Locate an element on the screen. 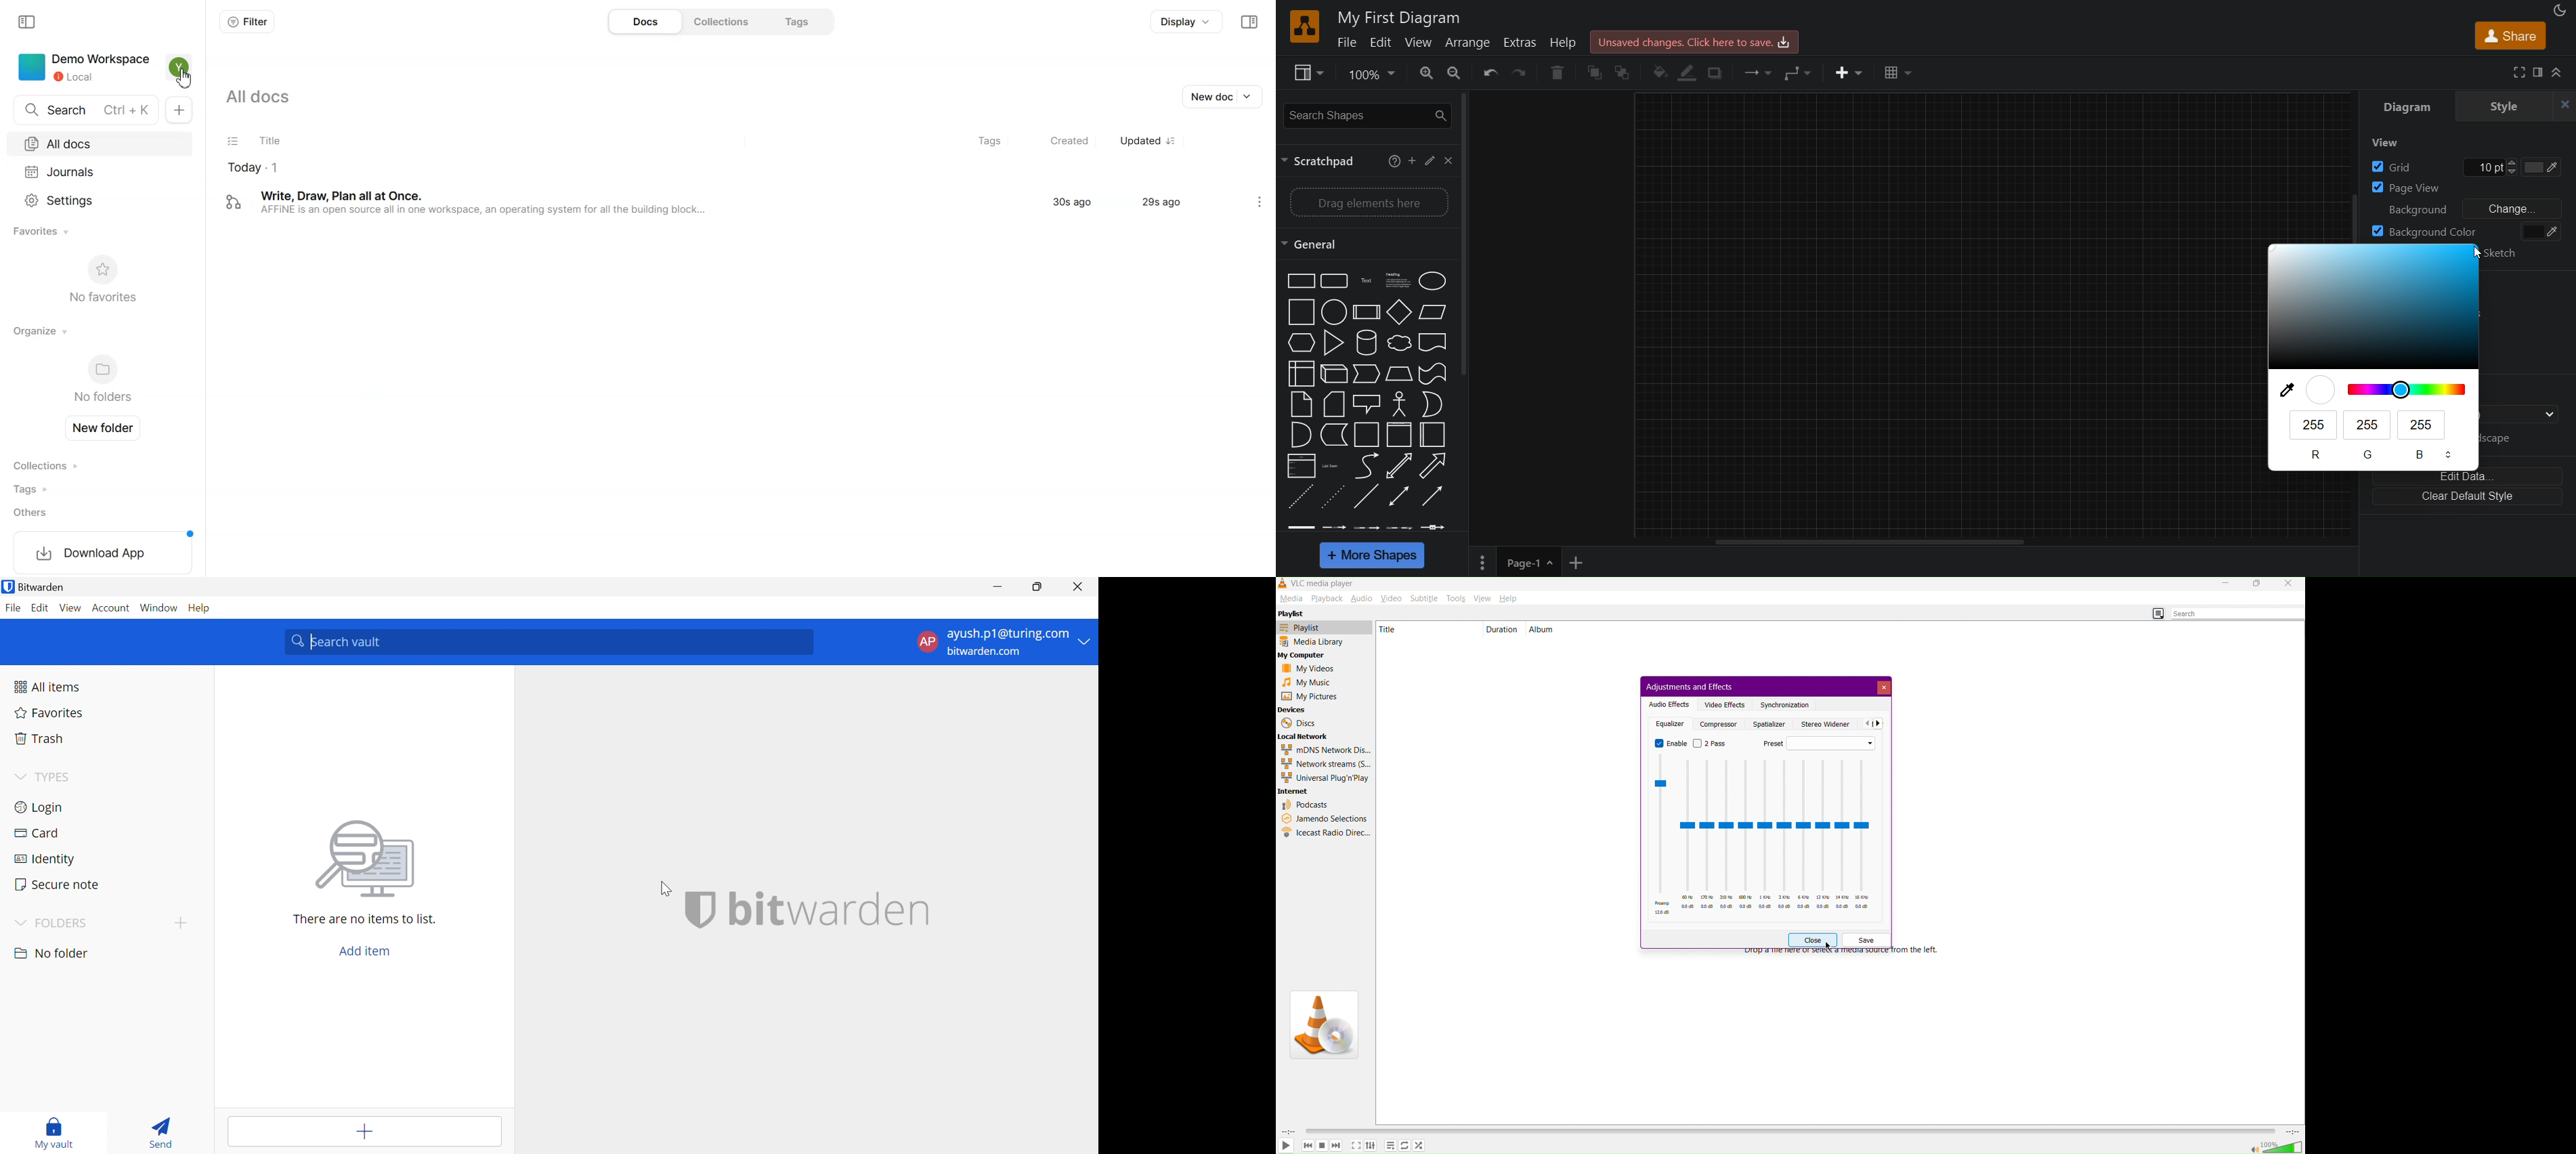 The width and height of the screenshot is (2576, 1176). waypoints is located at coordinates (1799, 74).